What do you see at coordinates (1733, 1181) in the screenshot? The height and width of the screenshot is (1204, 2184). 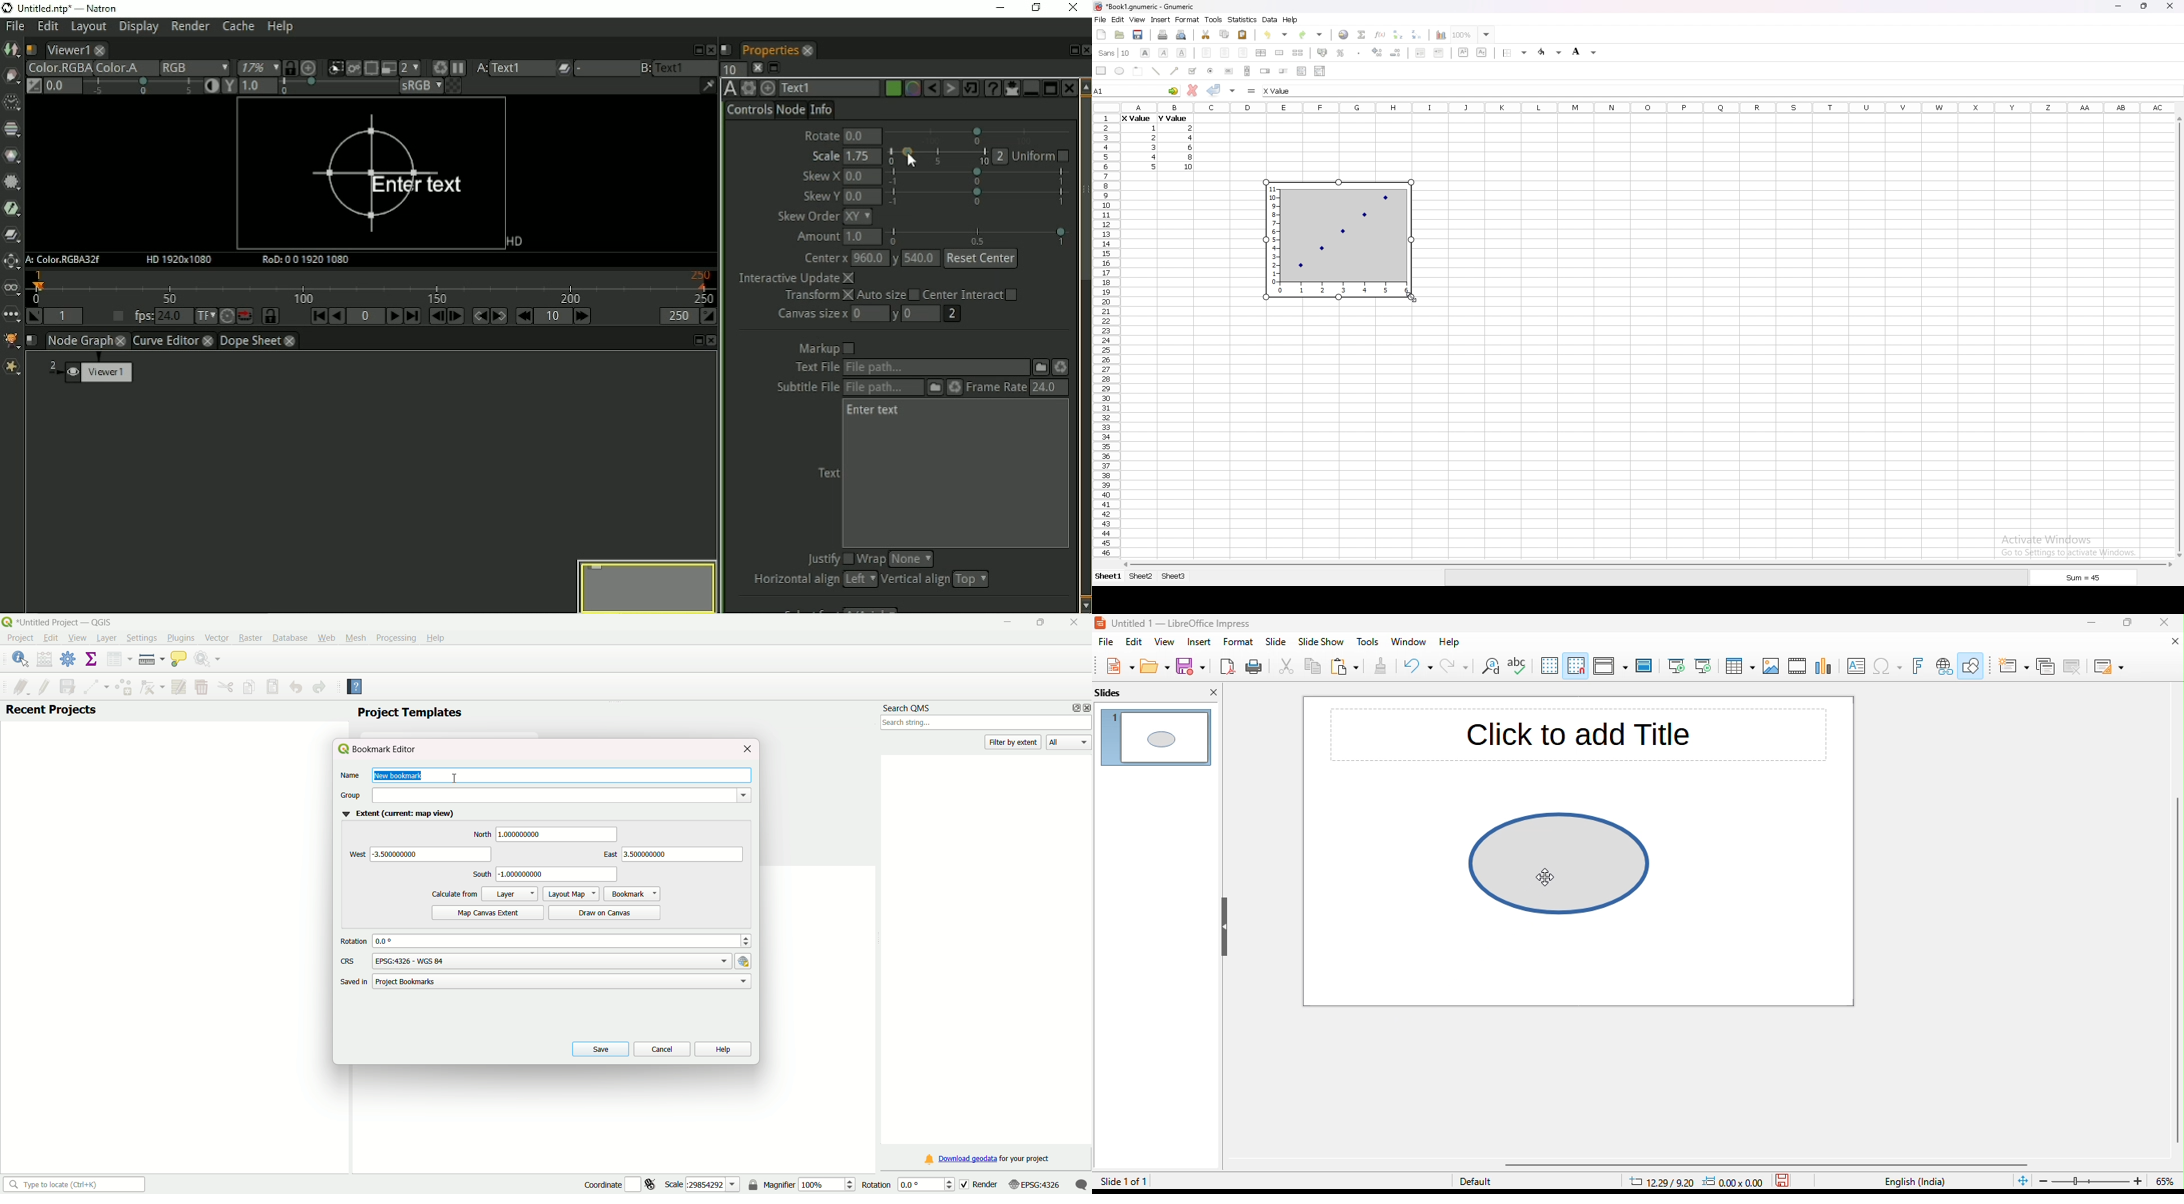 I see `0.00 x 0.00` at bounding box center [1733, 1181].